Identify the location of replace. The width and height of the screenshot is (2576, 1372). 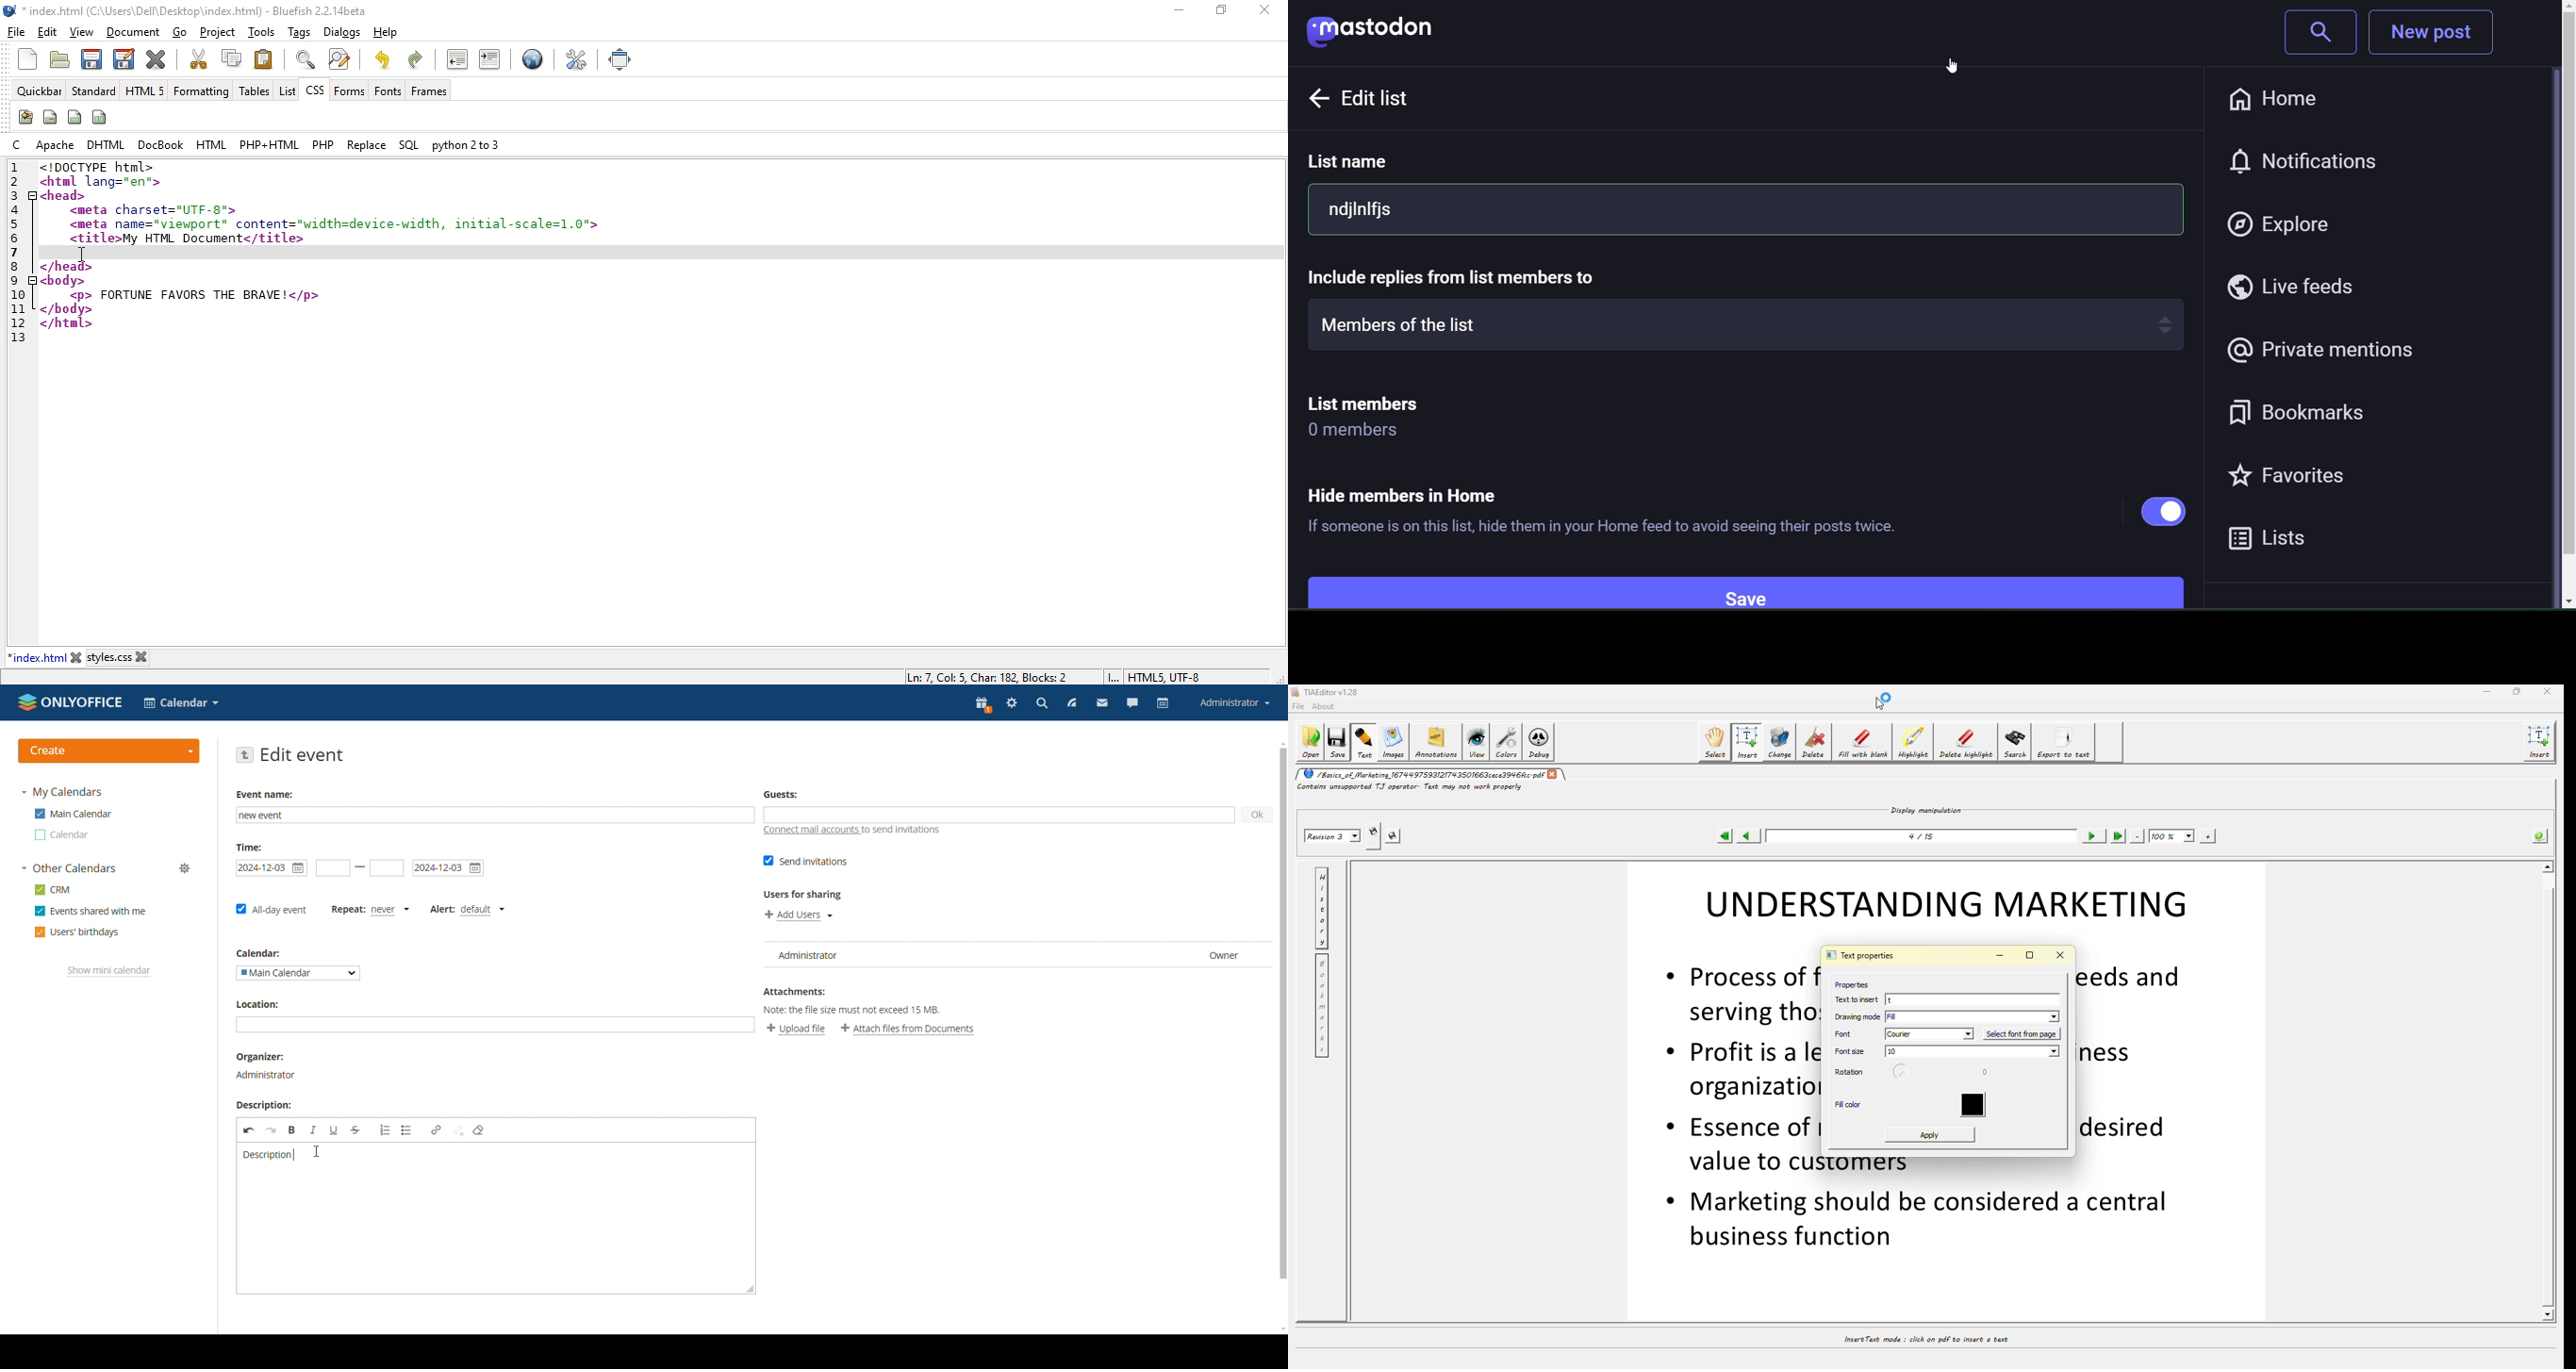
(367, 144).